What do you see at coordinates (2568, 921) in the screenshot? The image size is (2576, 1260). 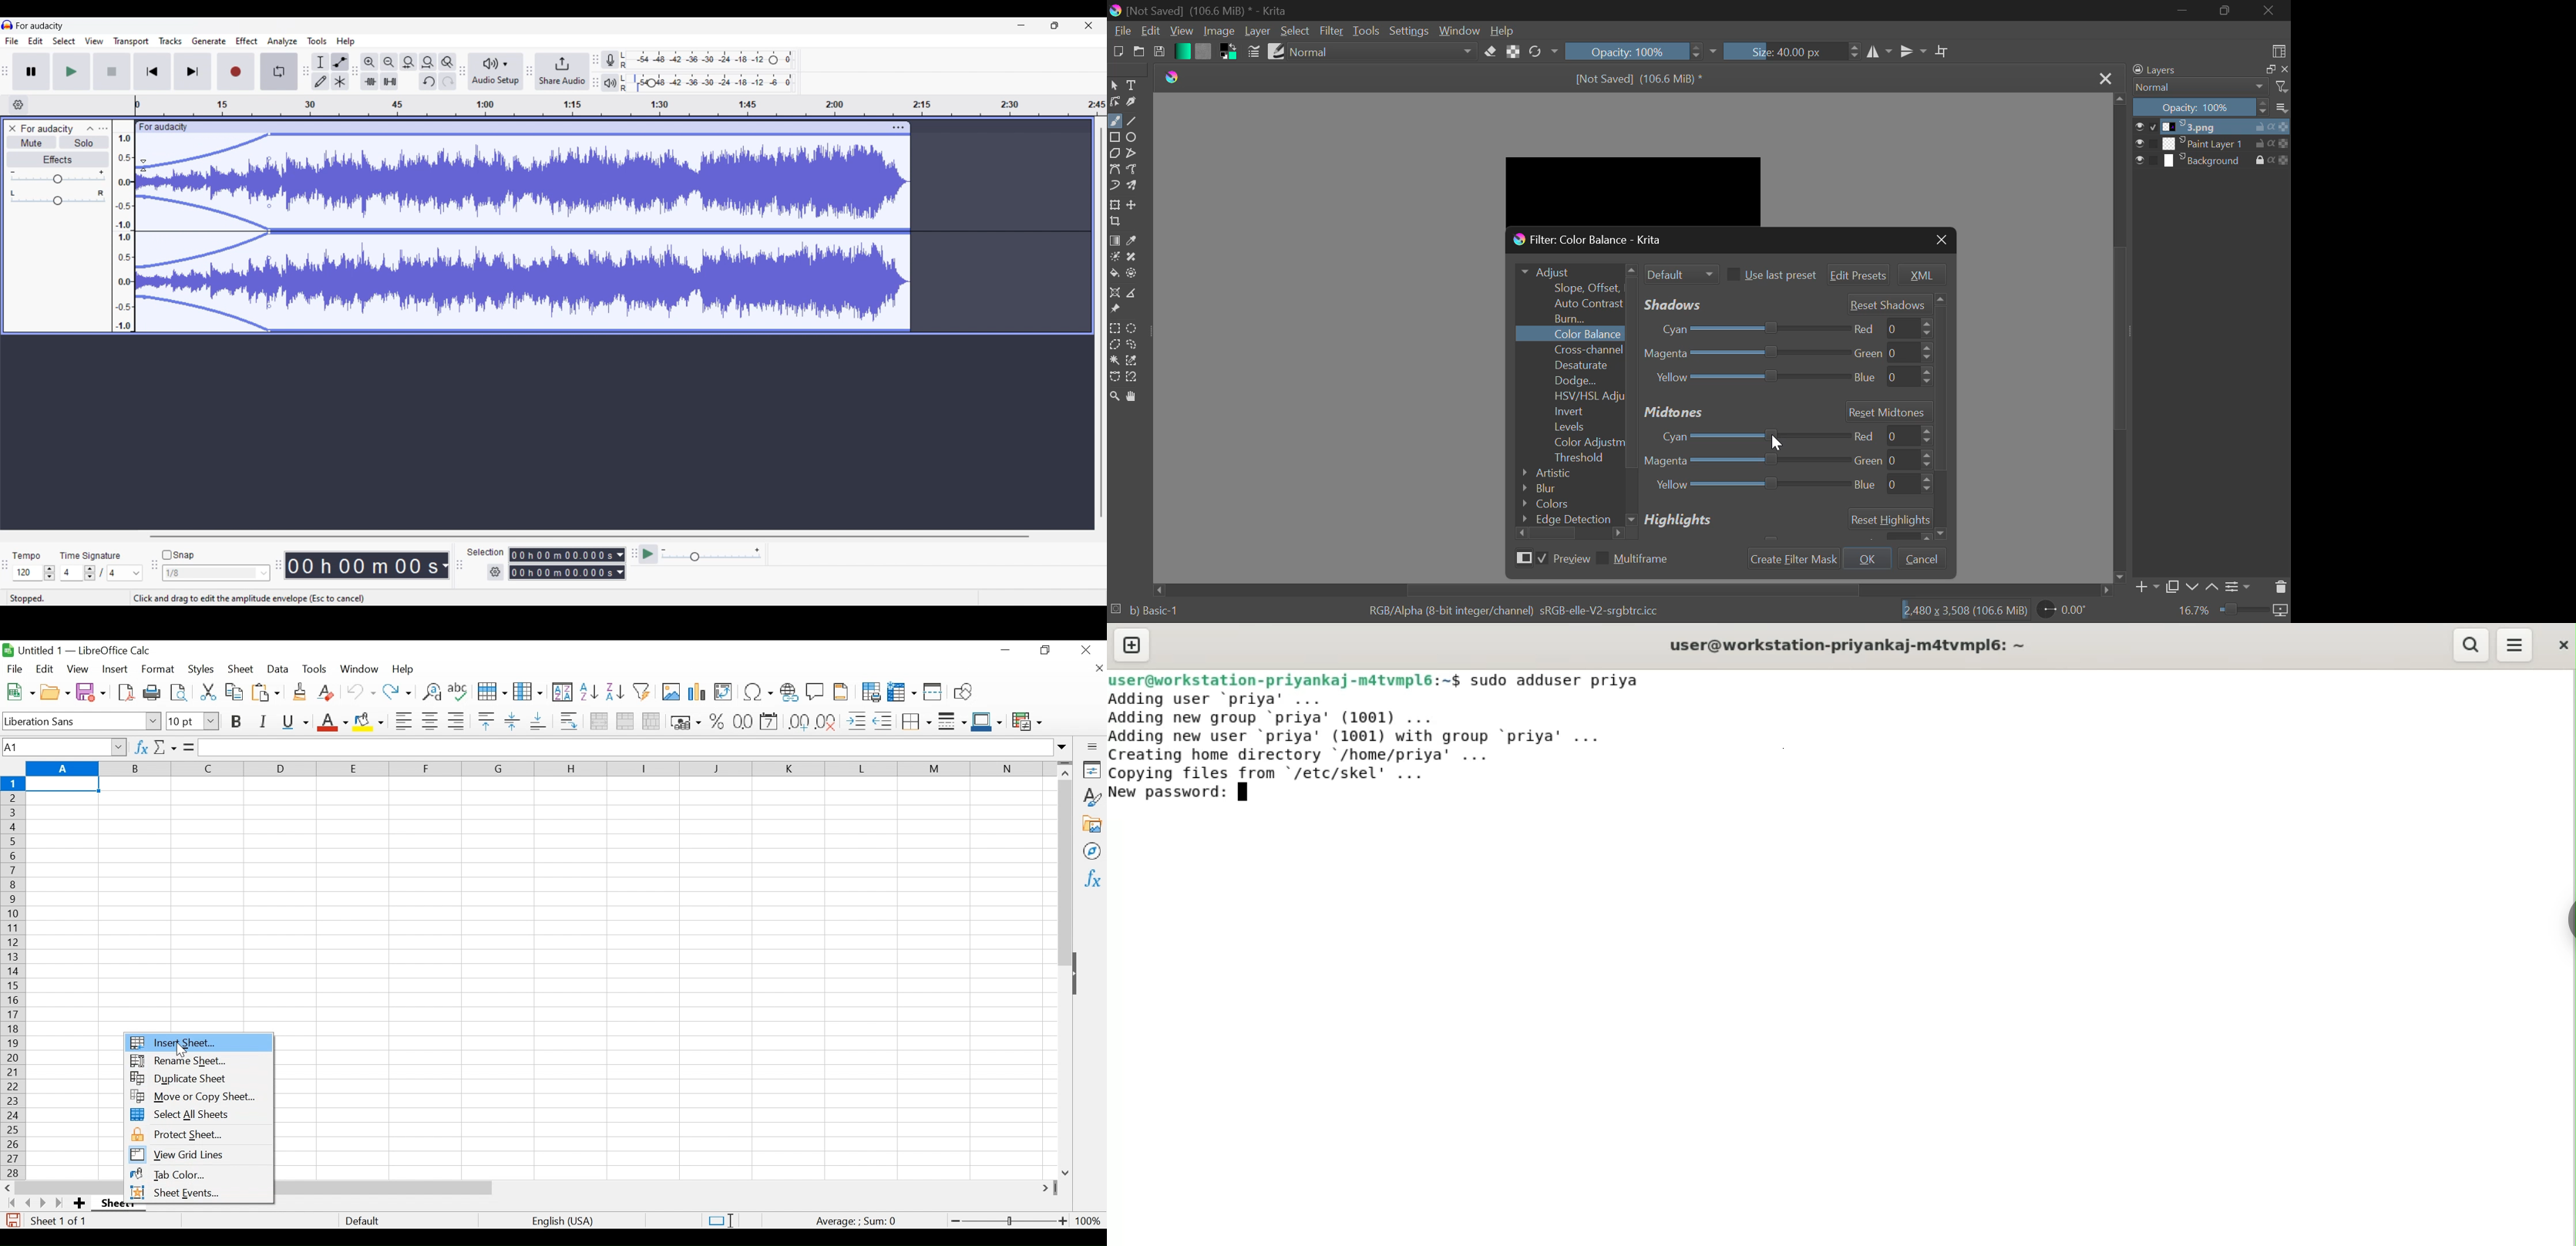 I see `sidebar` at bounding box center [2568, 921].